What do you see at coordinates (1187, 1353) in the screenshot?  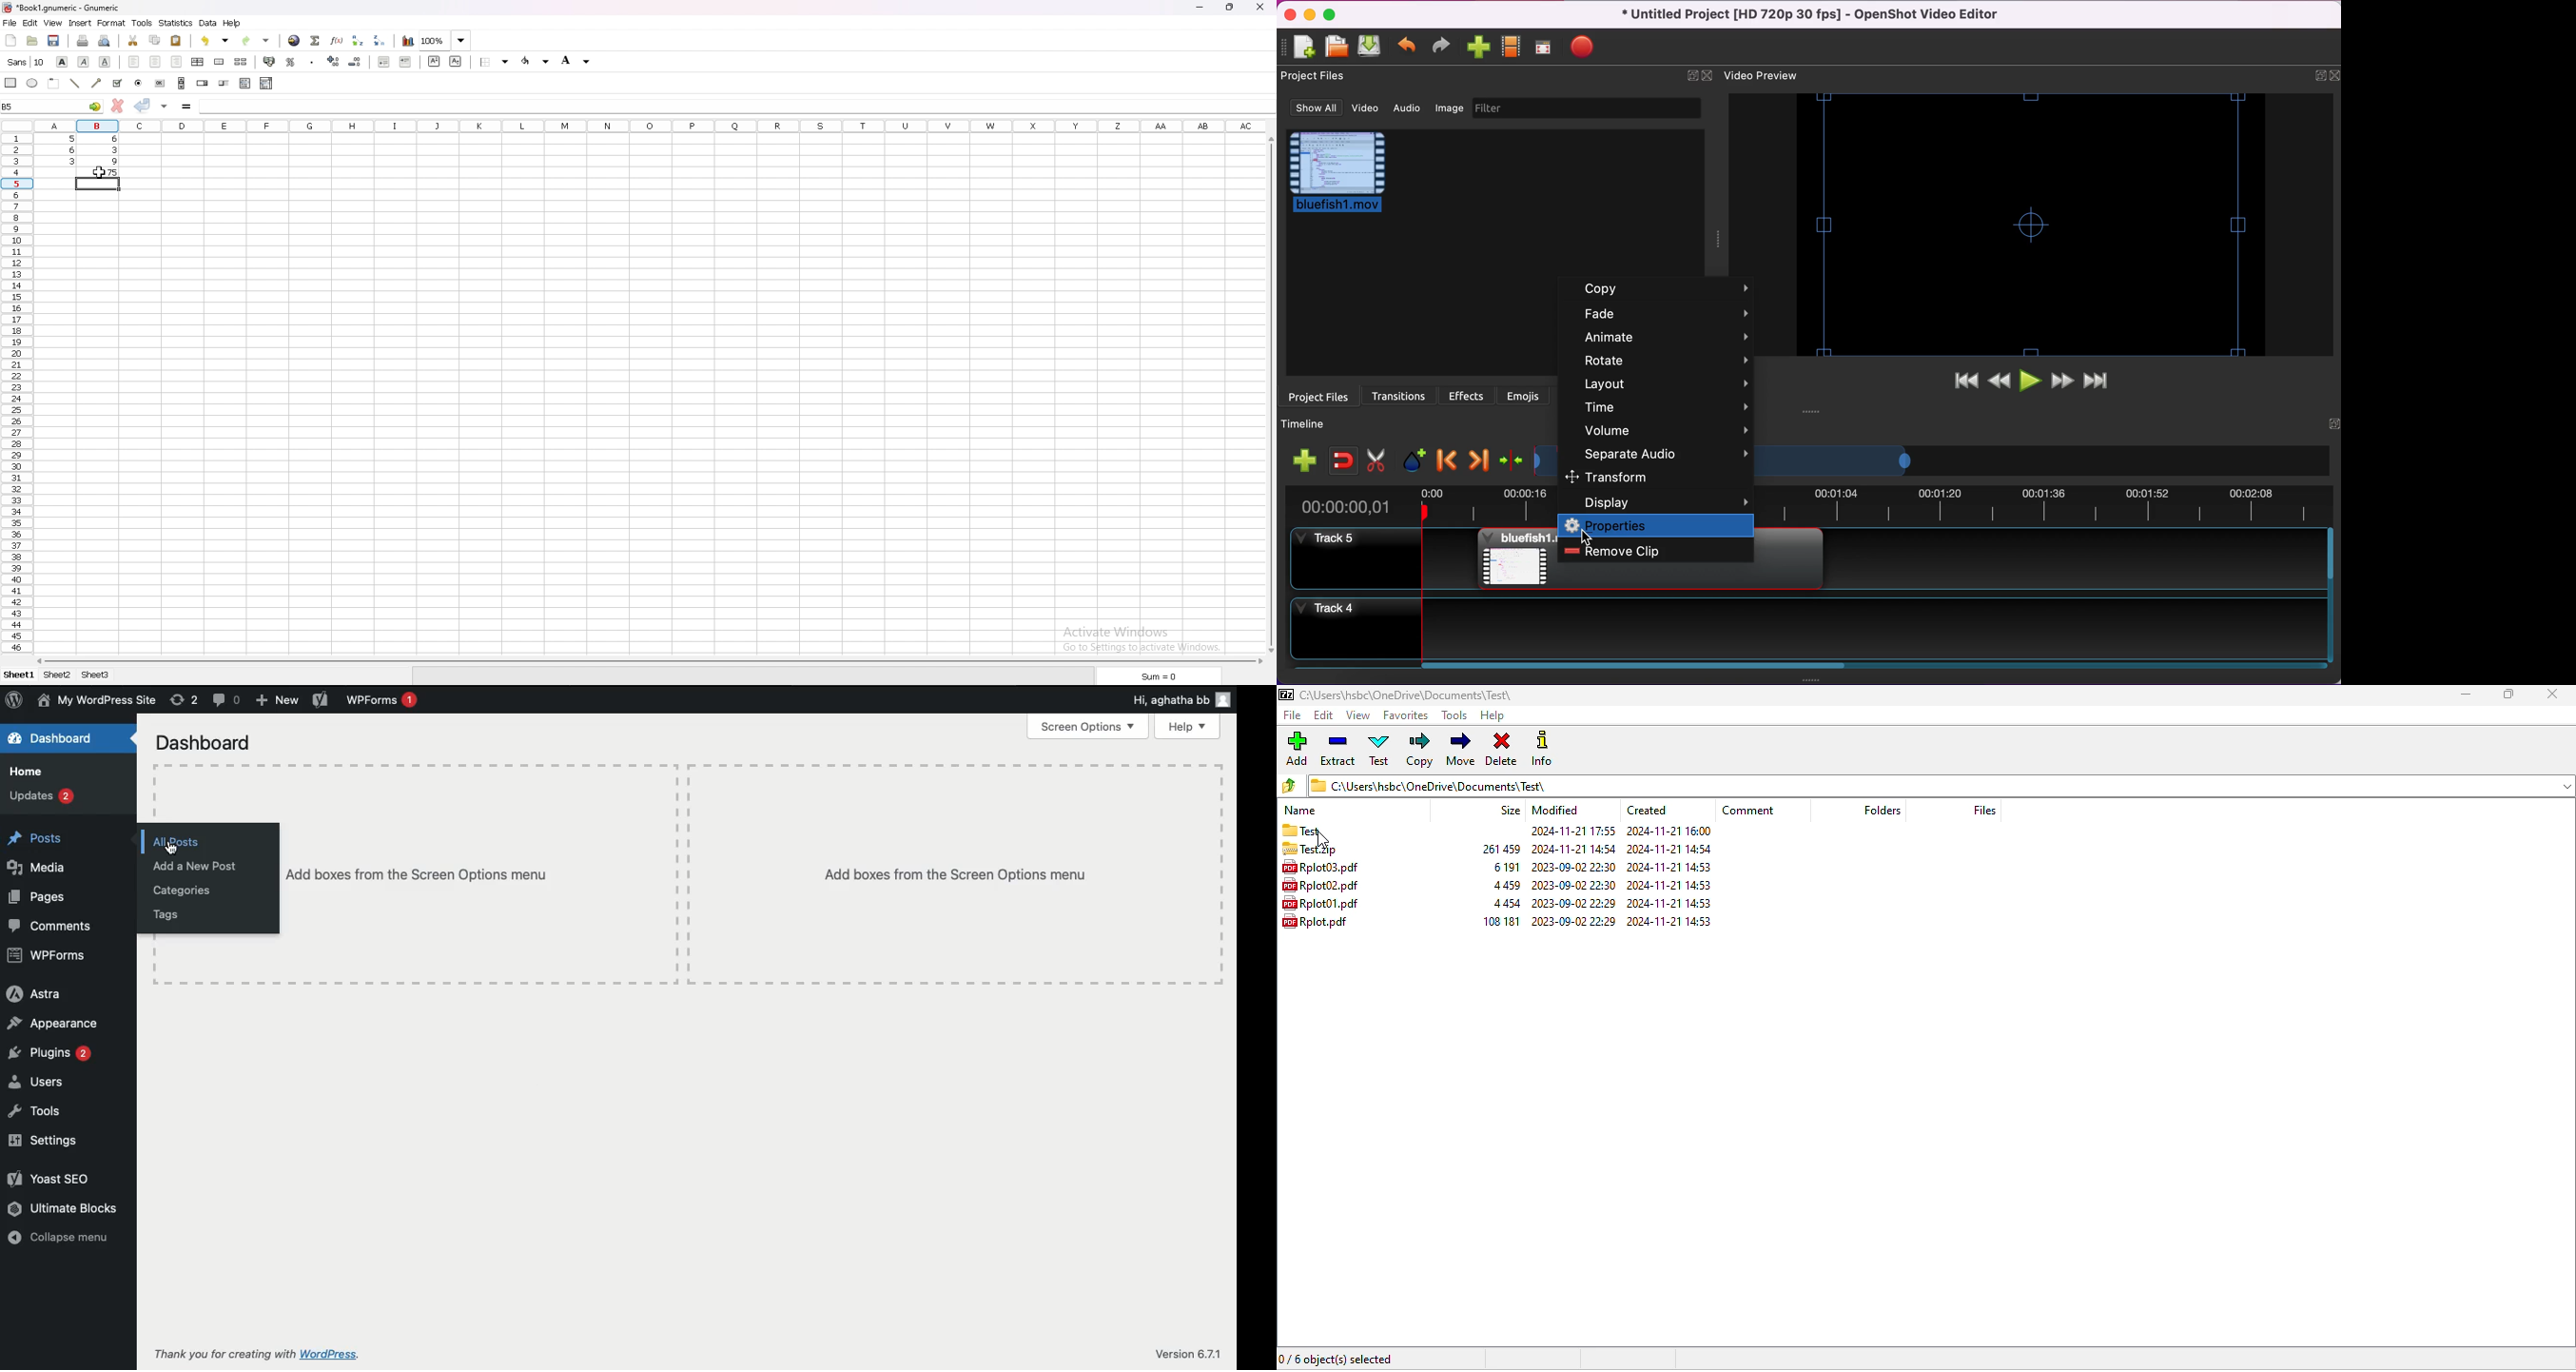 I see `Version 6.7.1` at bounding box center [1187, 1353].